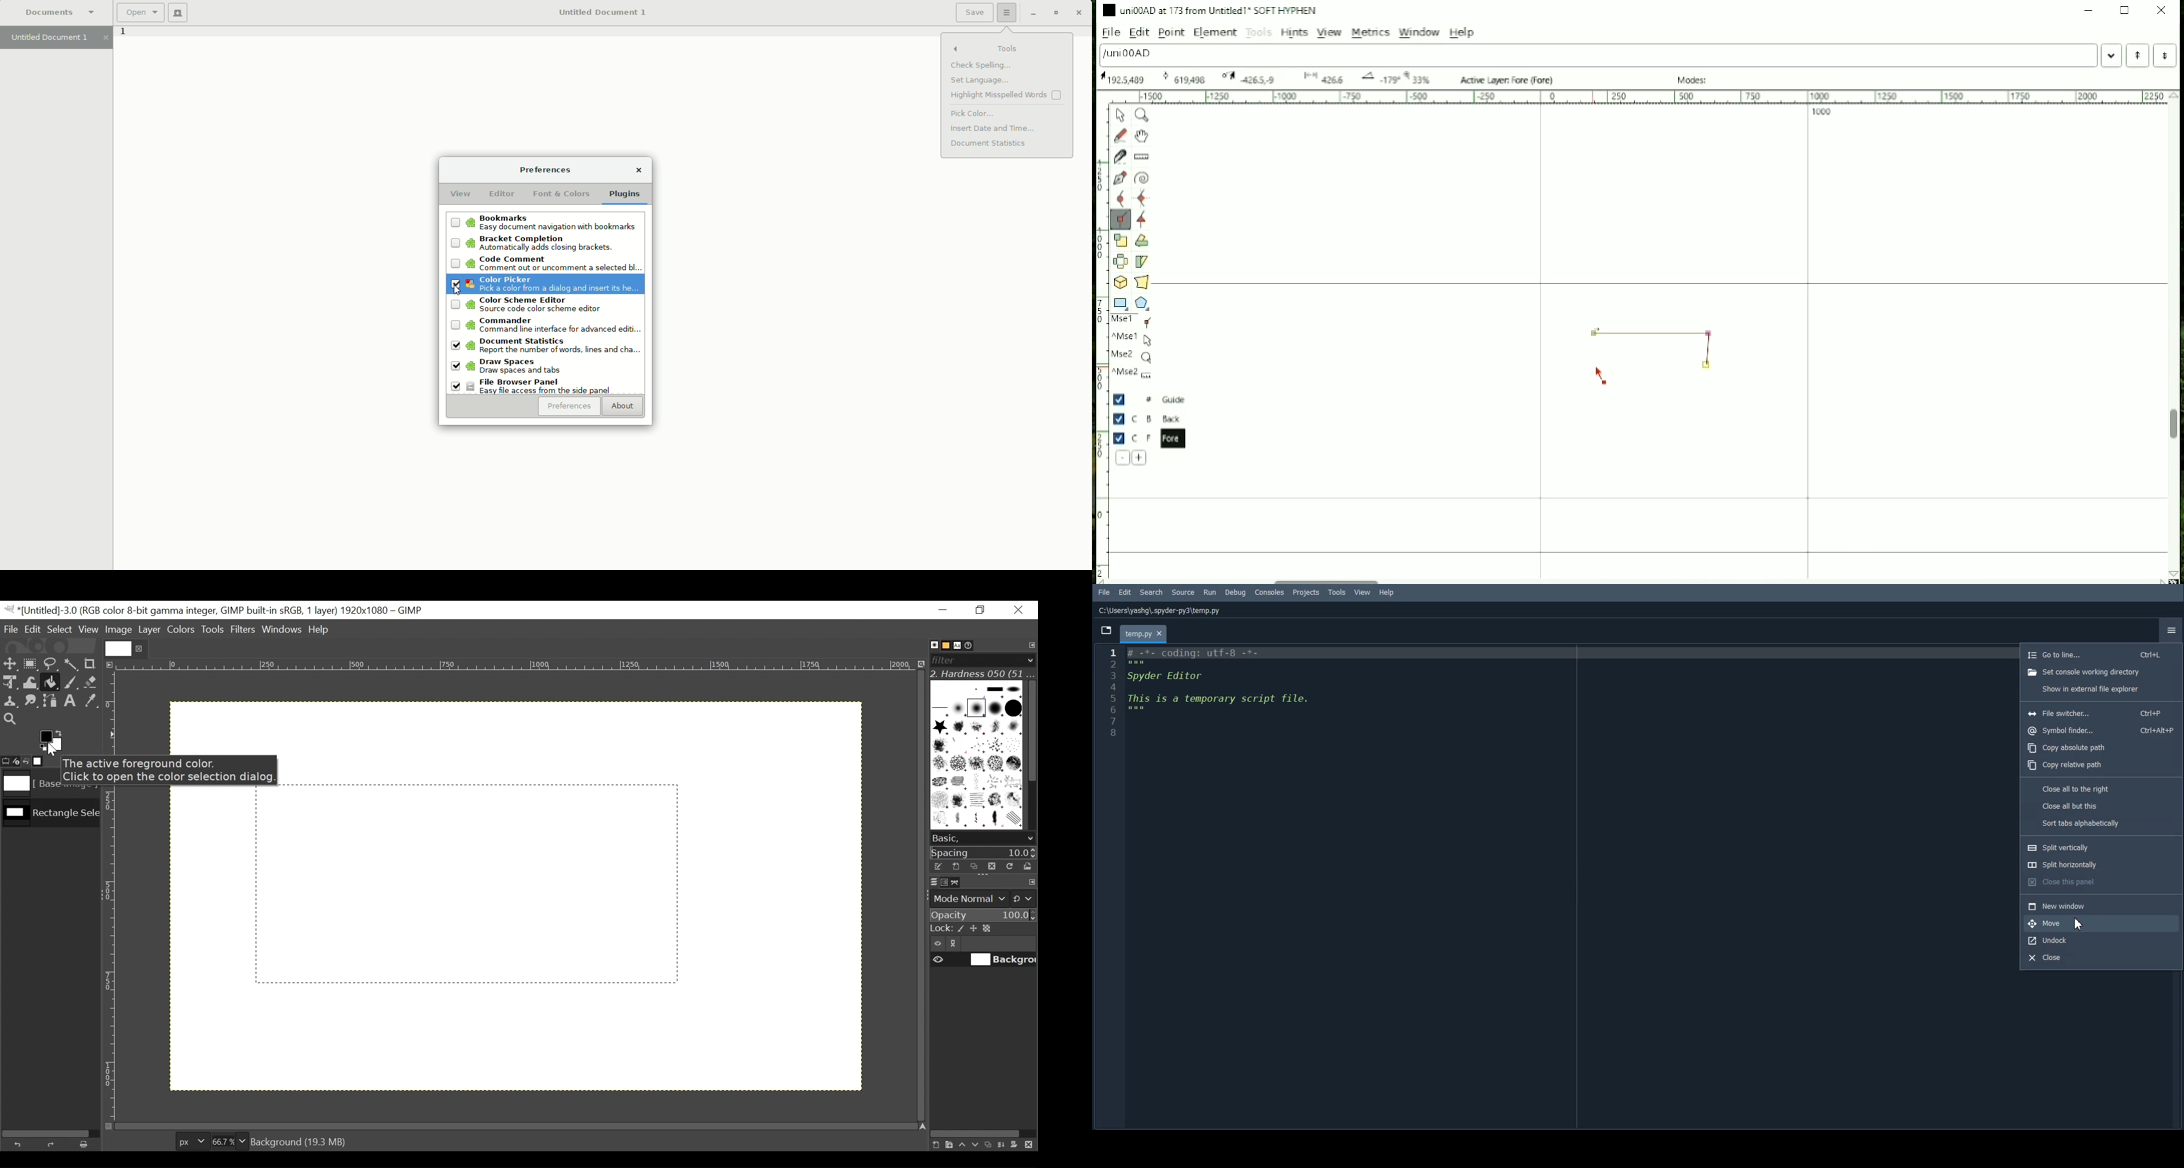 This screenshot has width=2184, height=1176. I want to click on Background, so click(555, 943).